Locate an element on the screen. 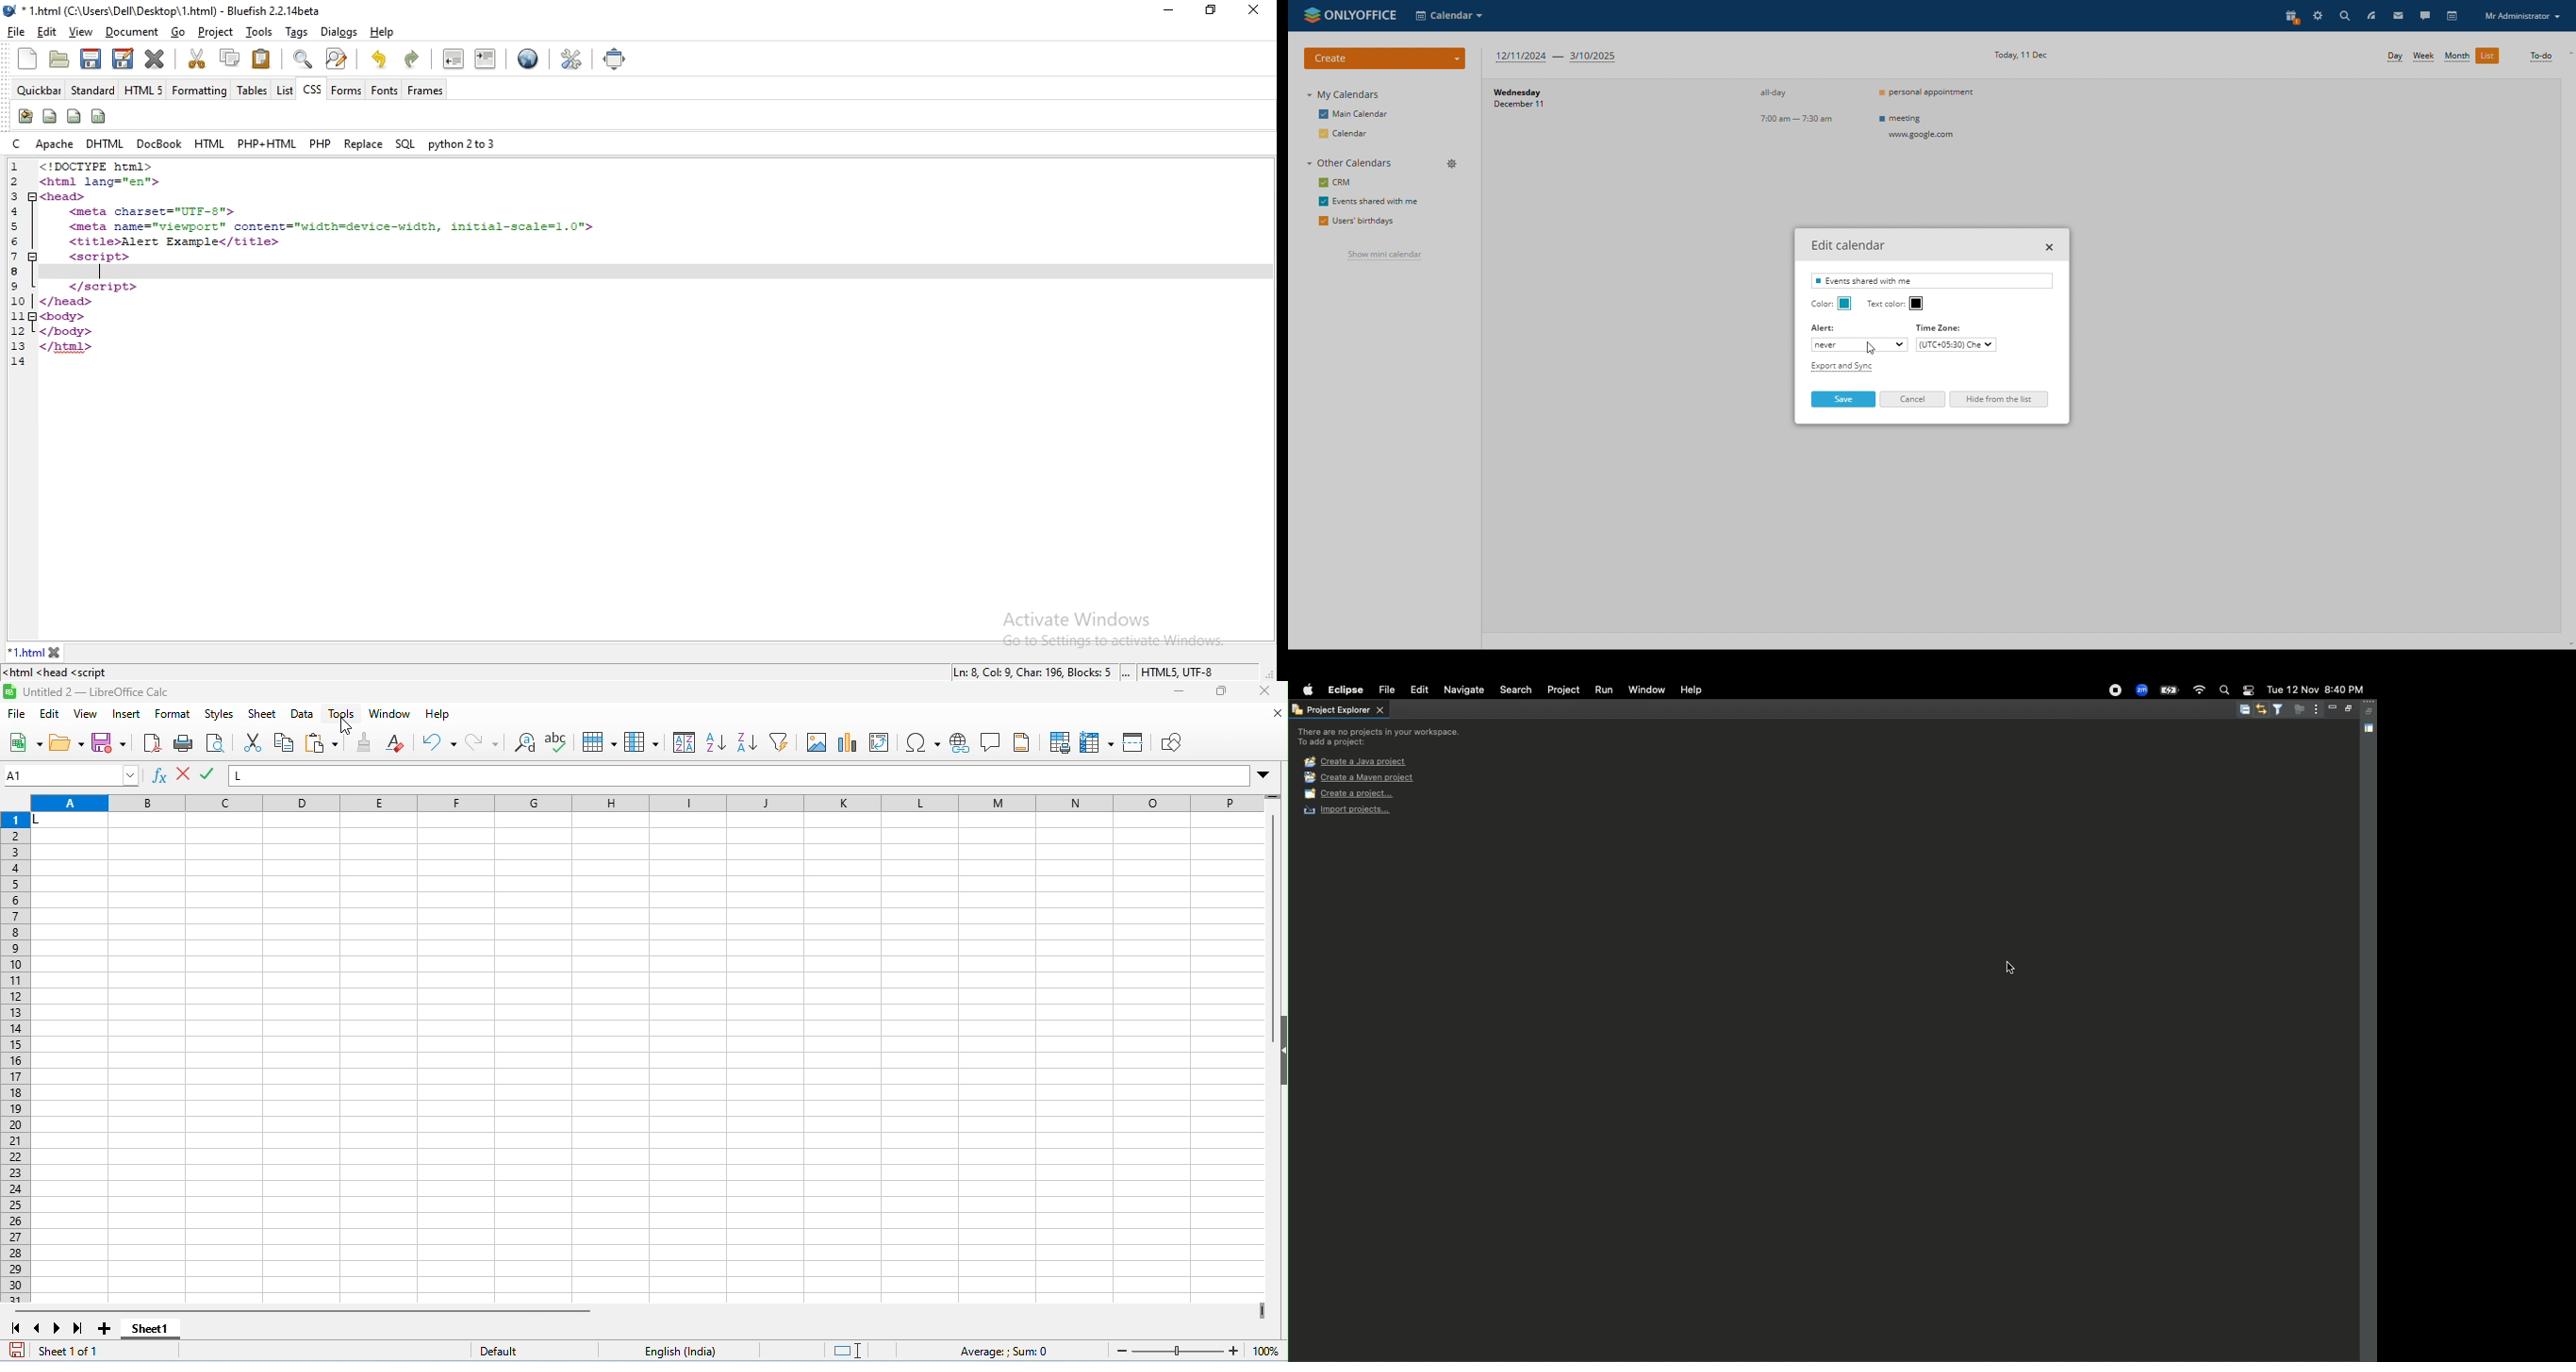 Image resolution: width=2576 pixels, height=1372 pixels. settings is located at coordinates (2318, 15).